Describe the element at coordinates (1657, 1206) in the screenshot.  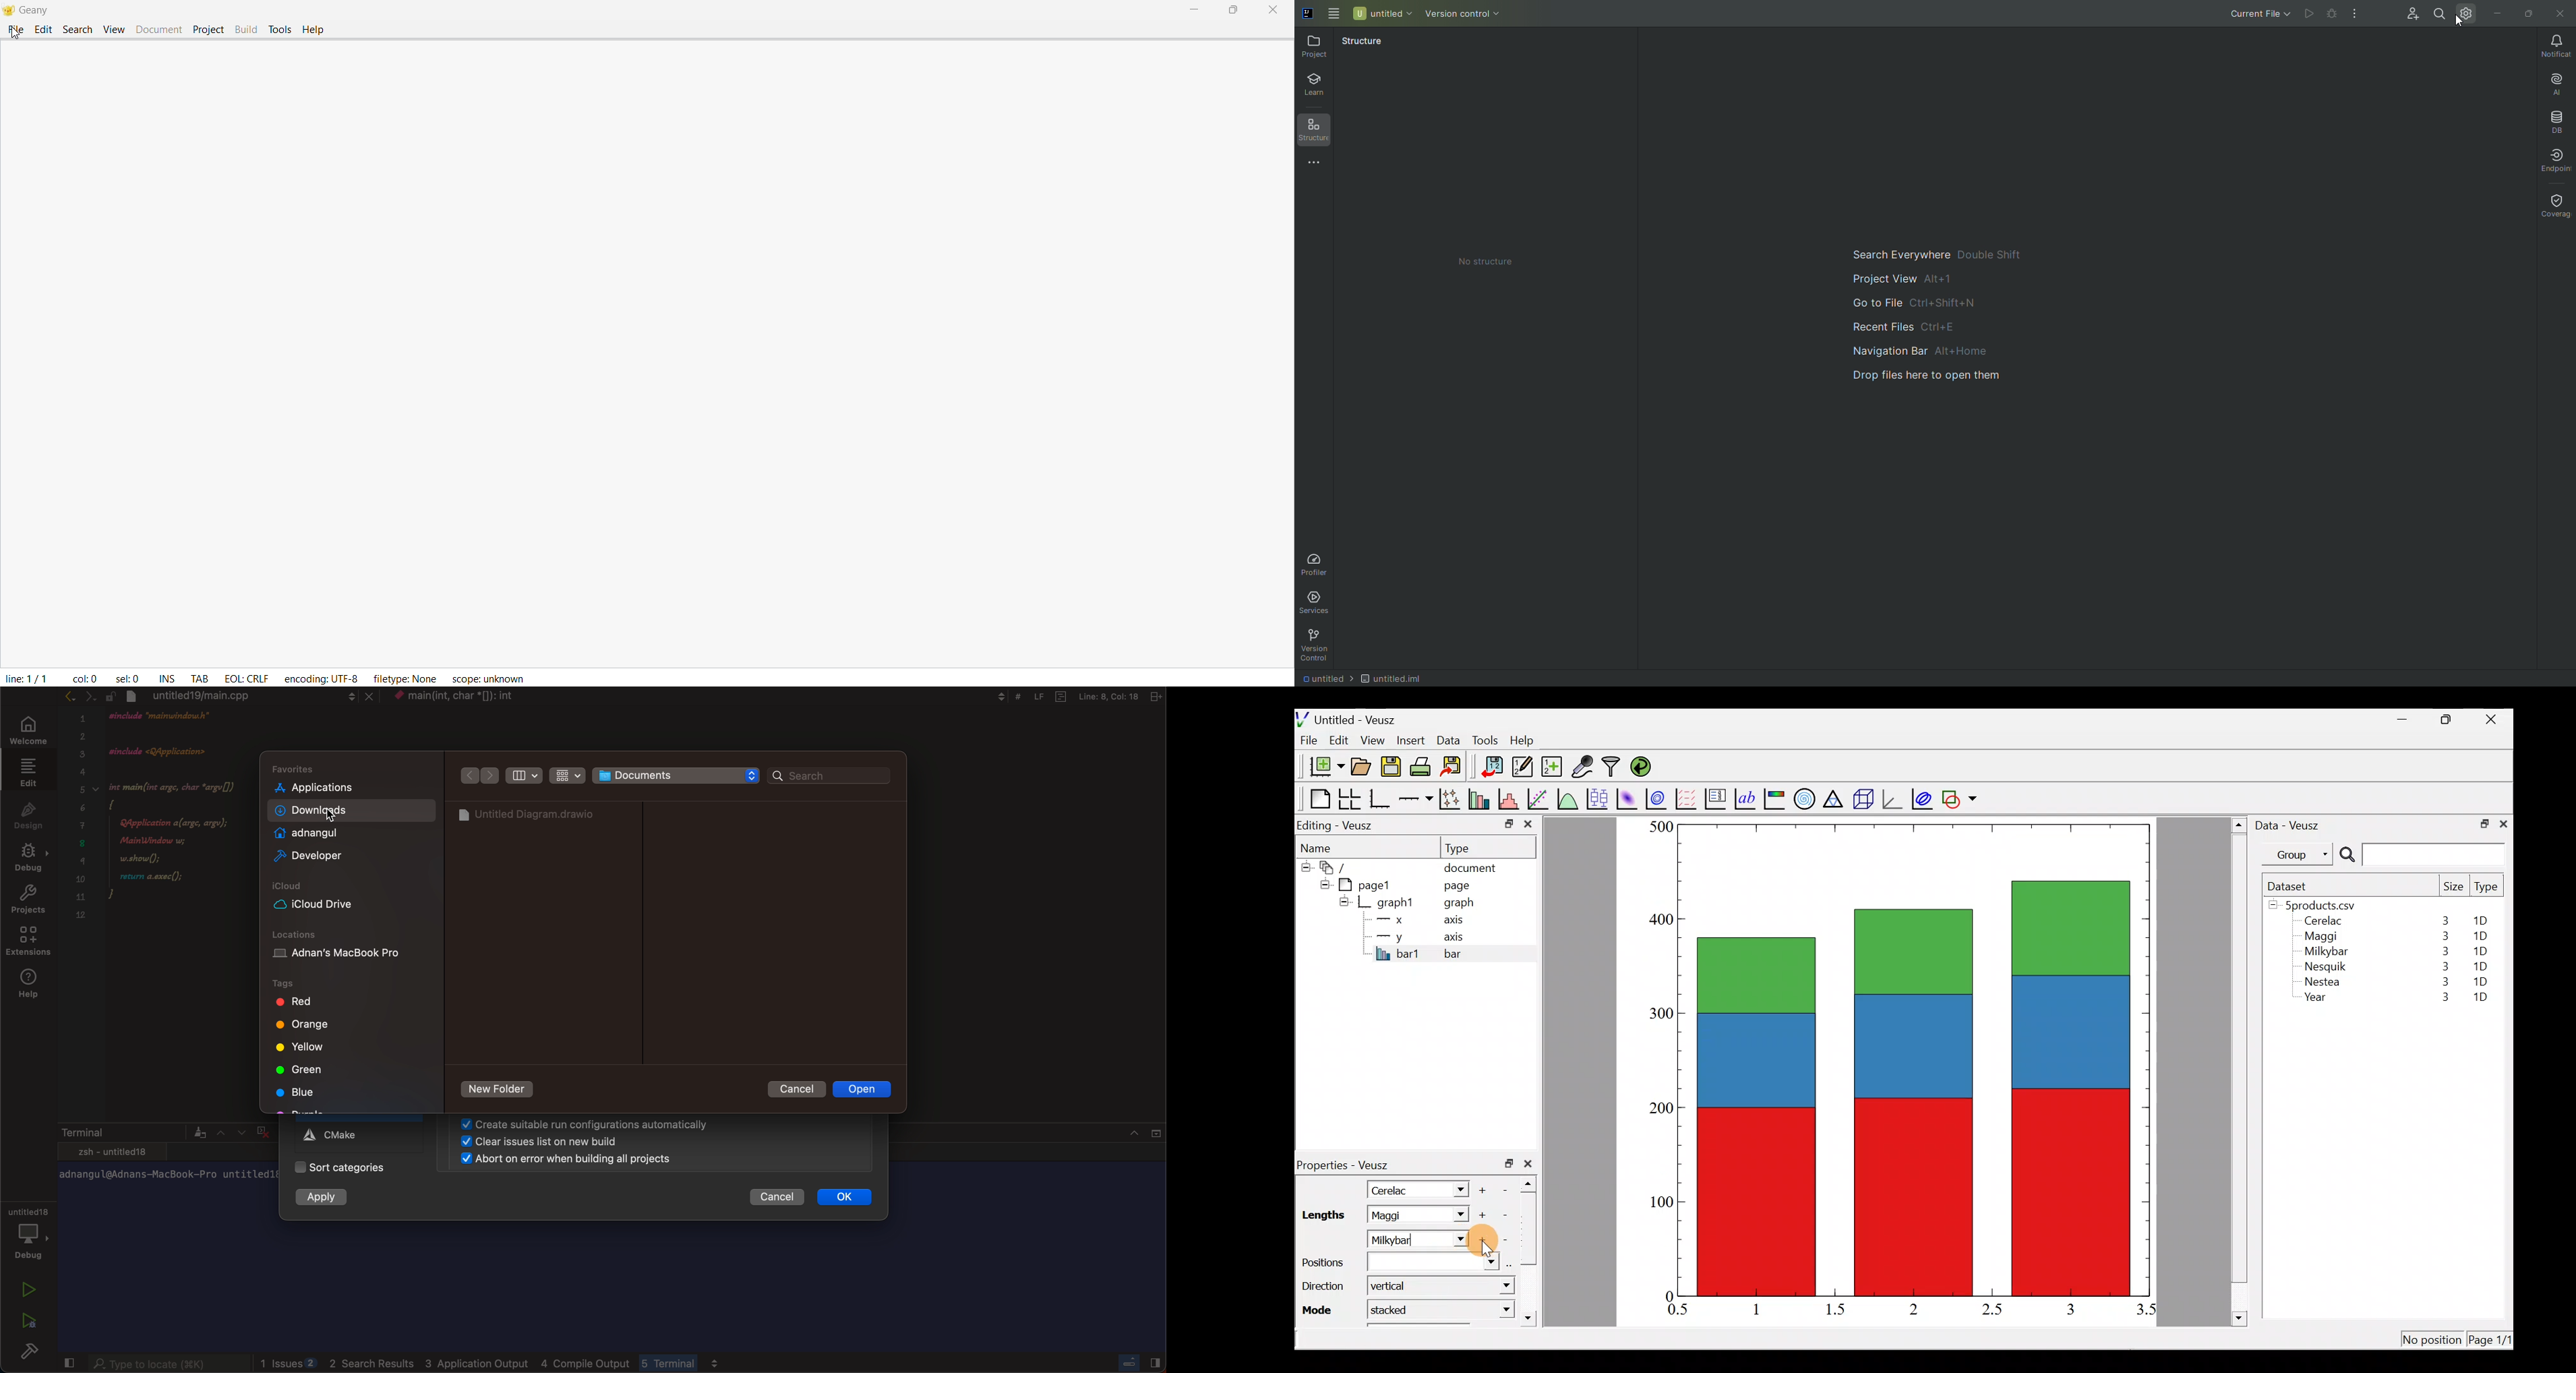
I see `100` at that location.